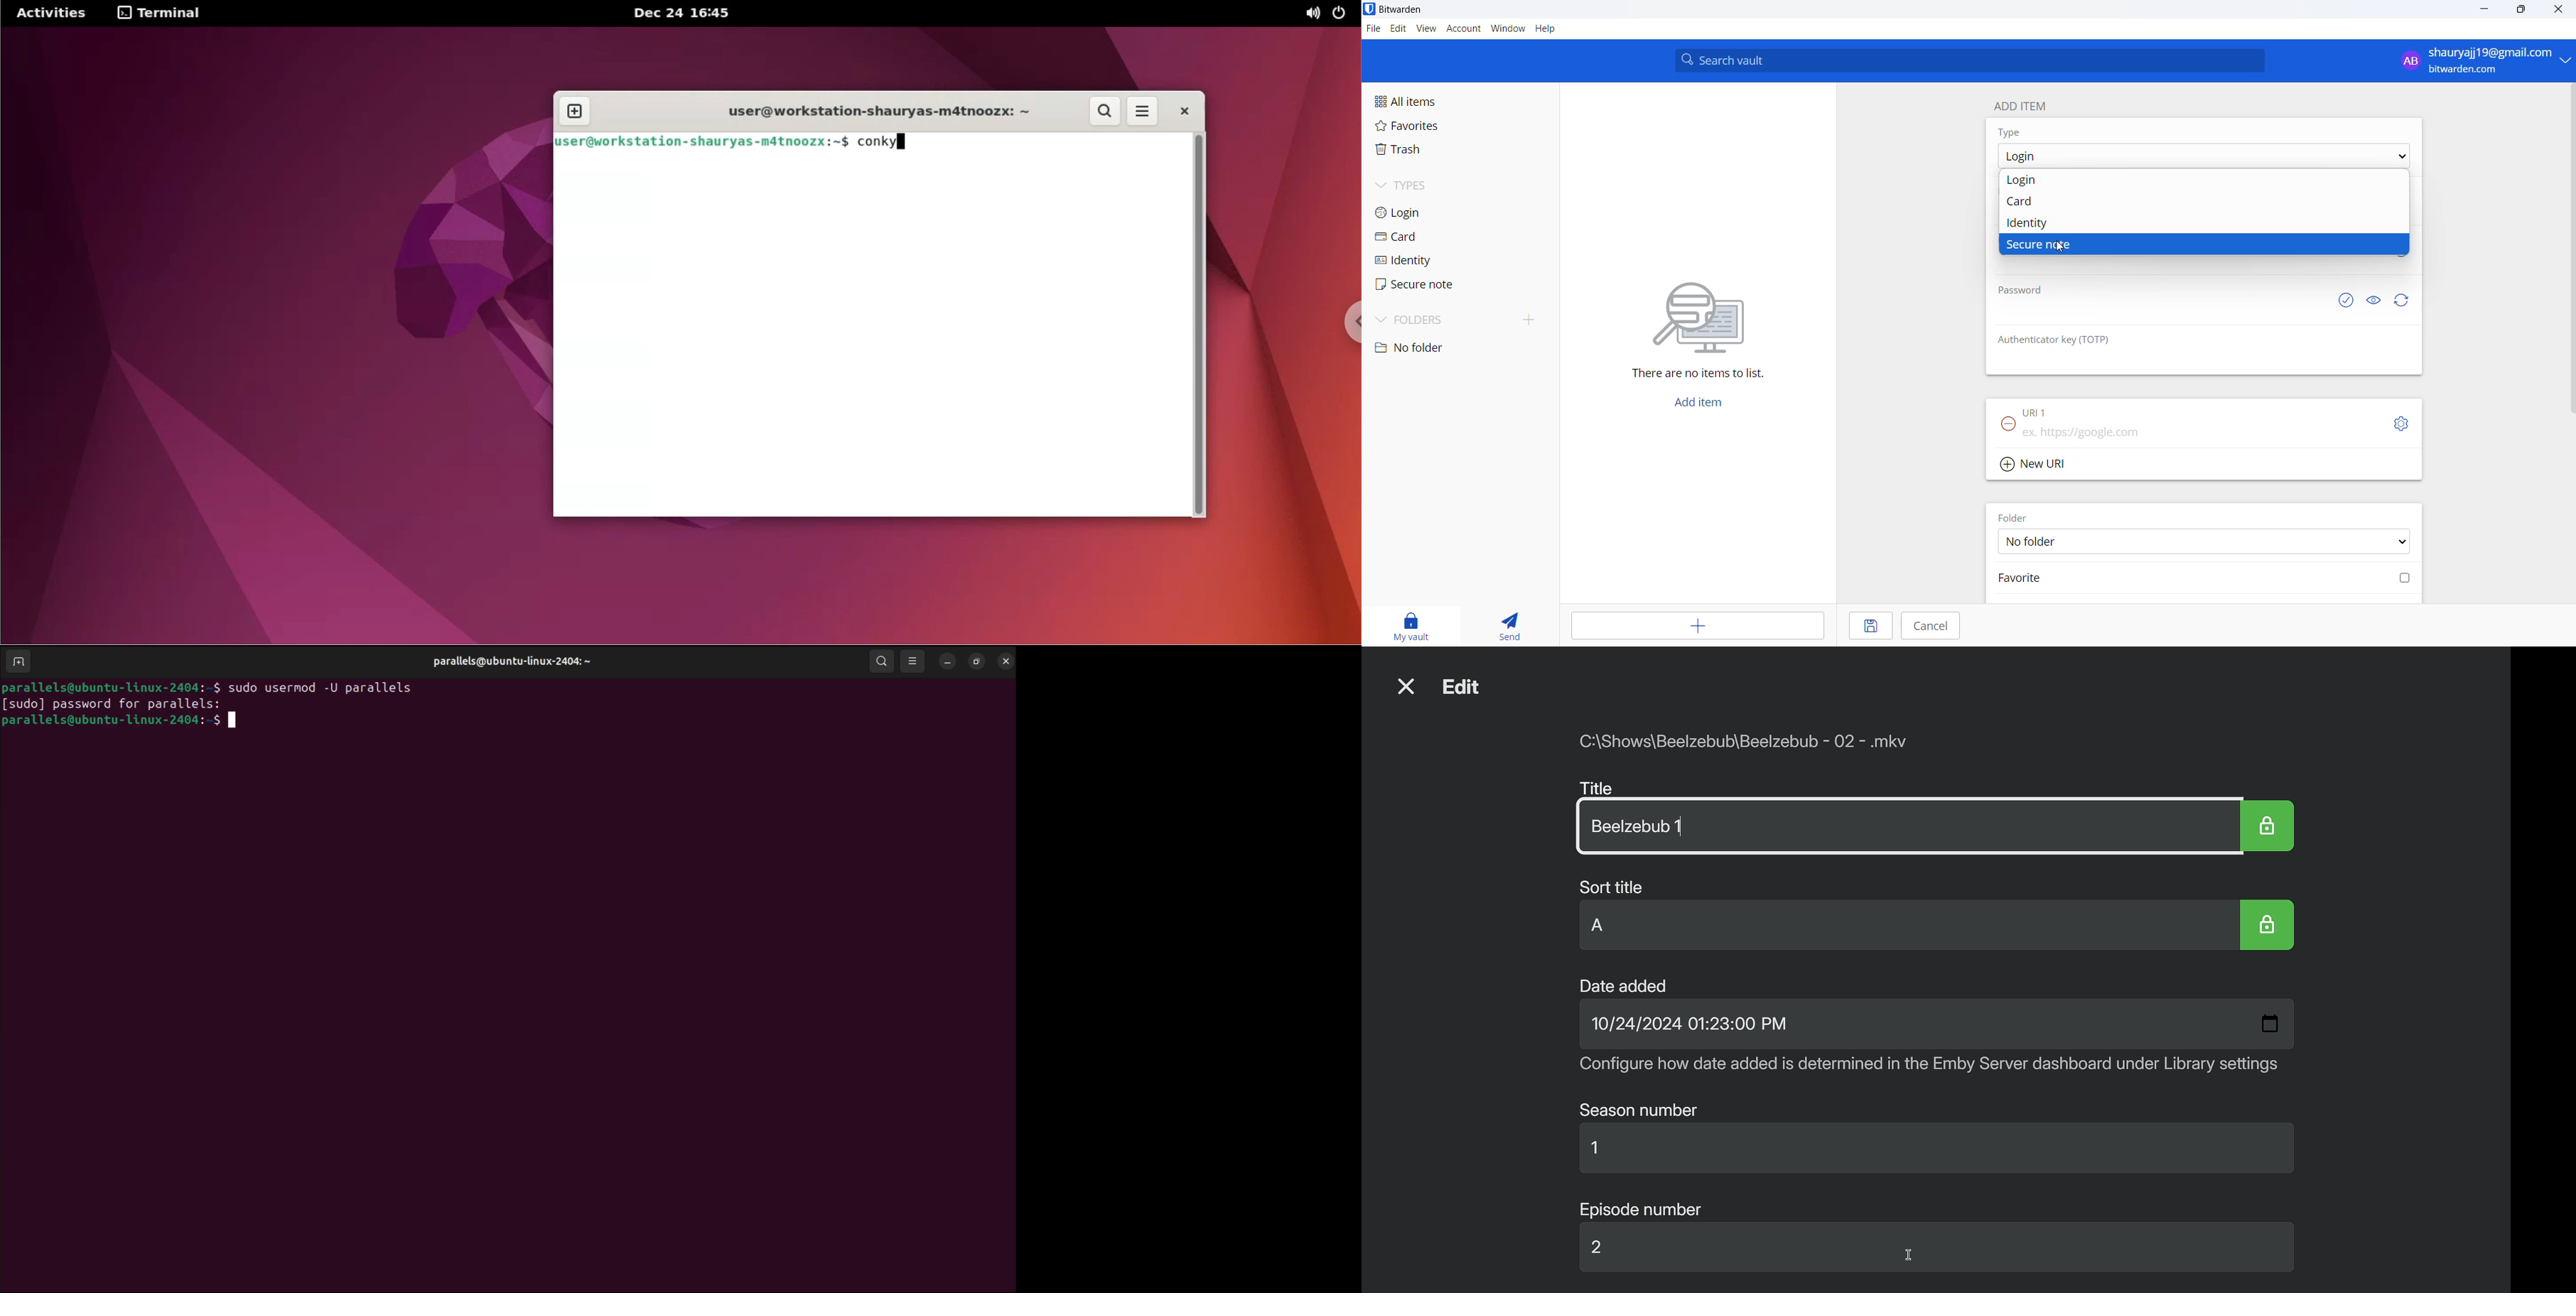 The width and height of the screenshot is (2576, 1316). Describe the element at coordinates (1712, 1025) in the screenshot. I see `10/24/2024 01:23:00 PM` at that location.